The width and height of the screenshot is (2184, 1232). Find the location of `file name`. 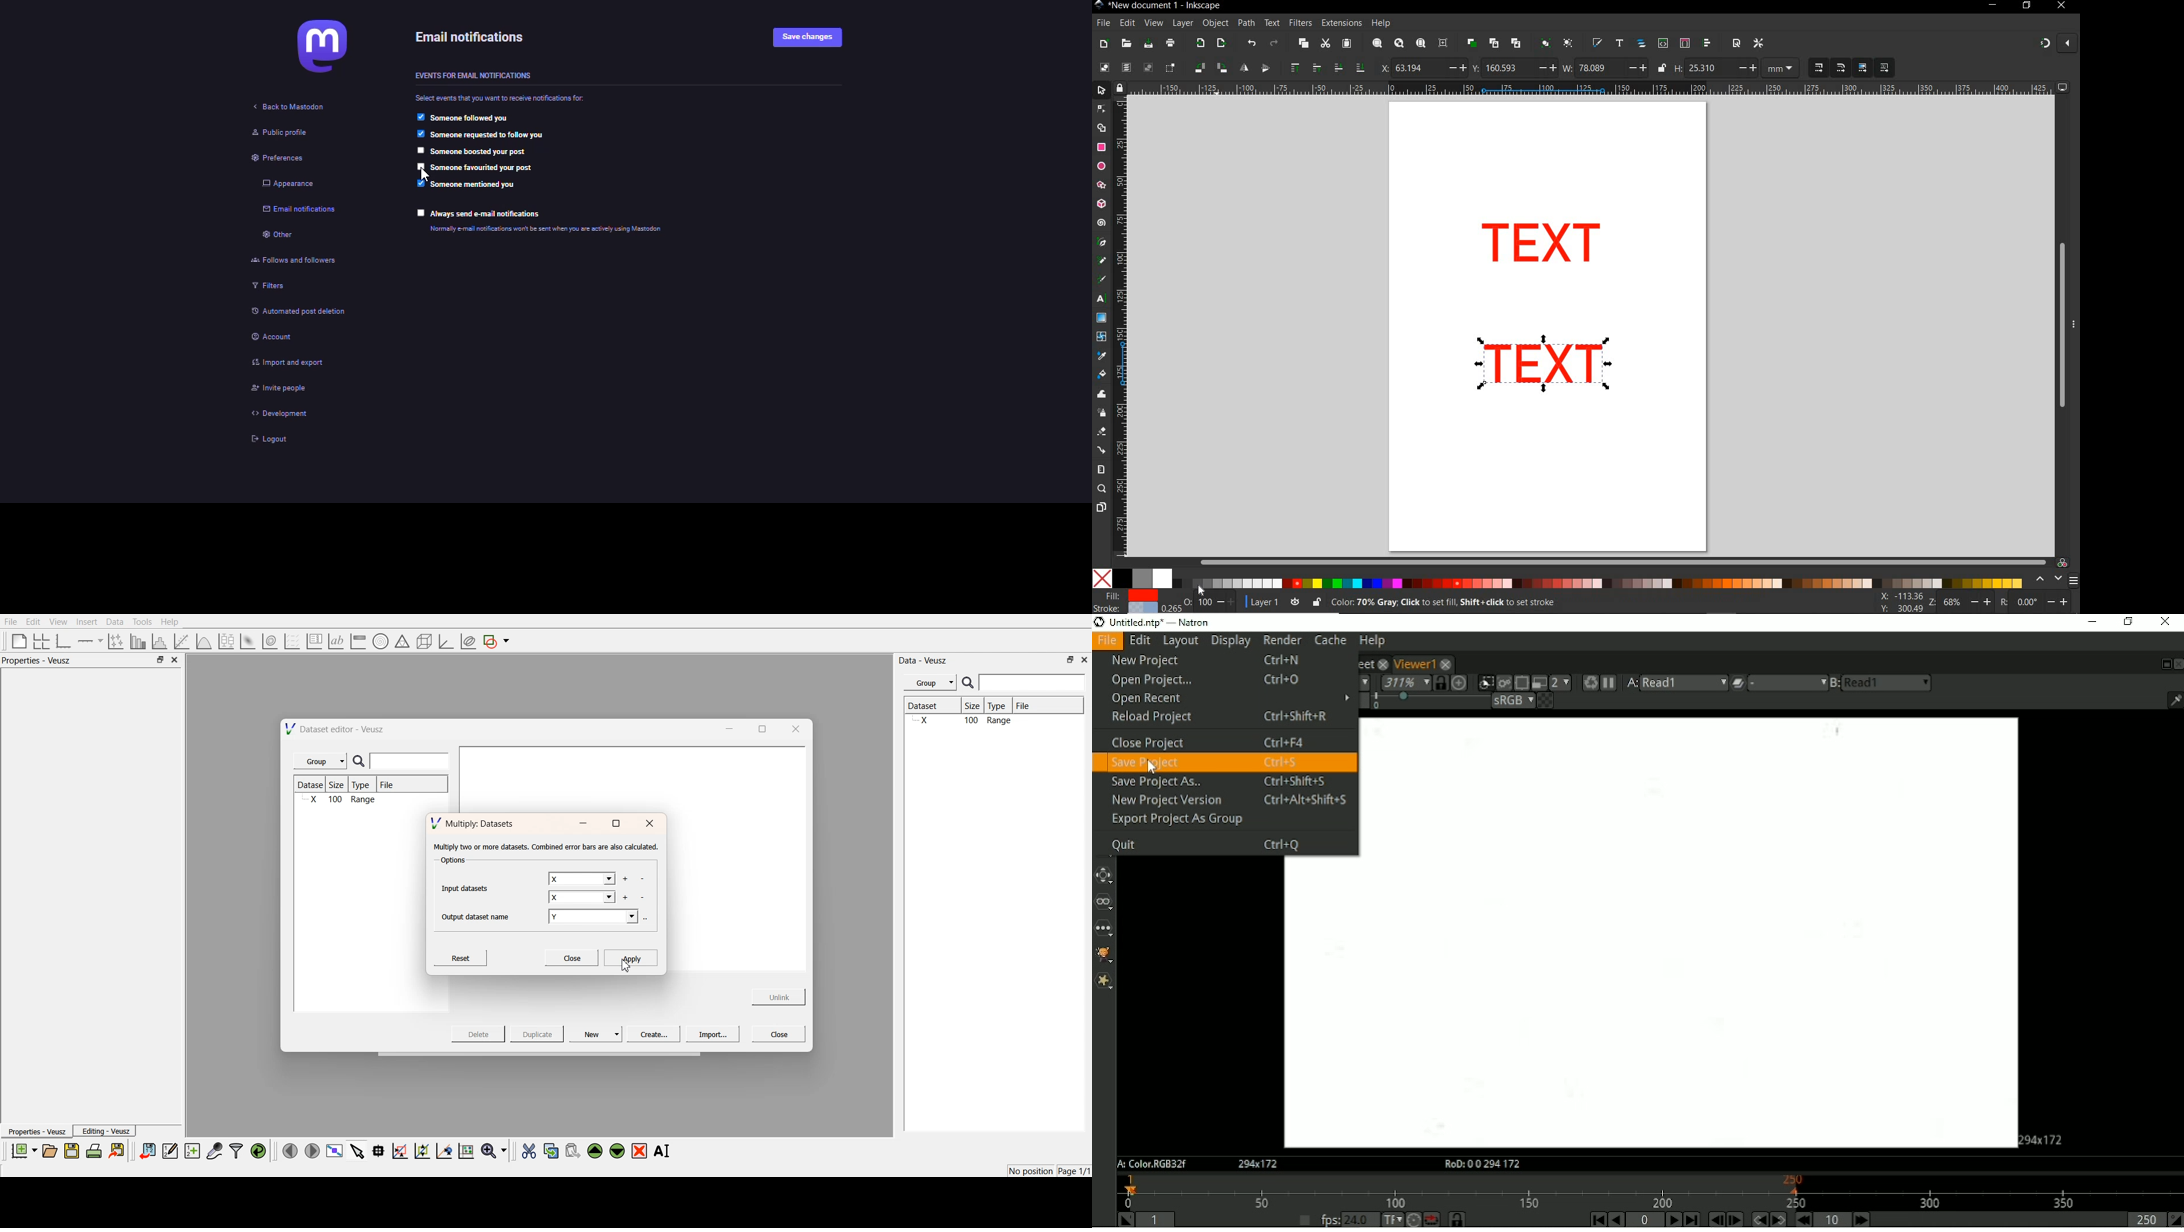

file name is located at coordinates (1158, 5).